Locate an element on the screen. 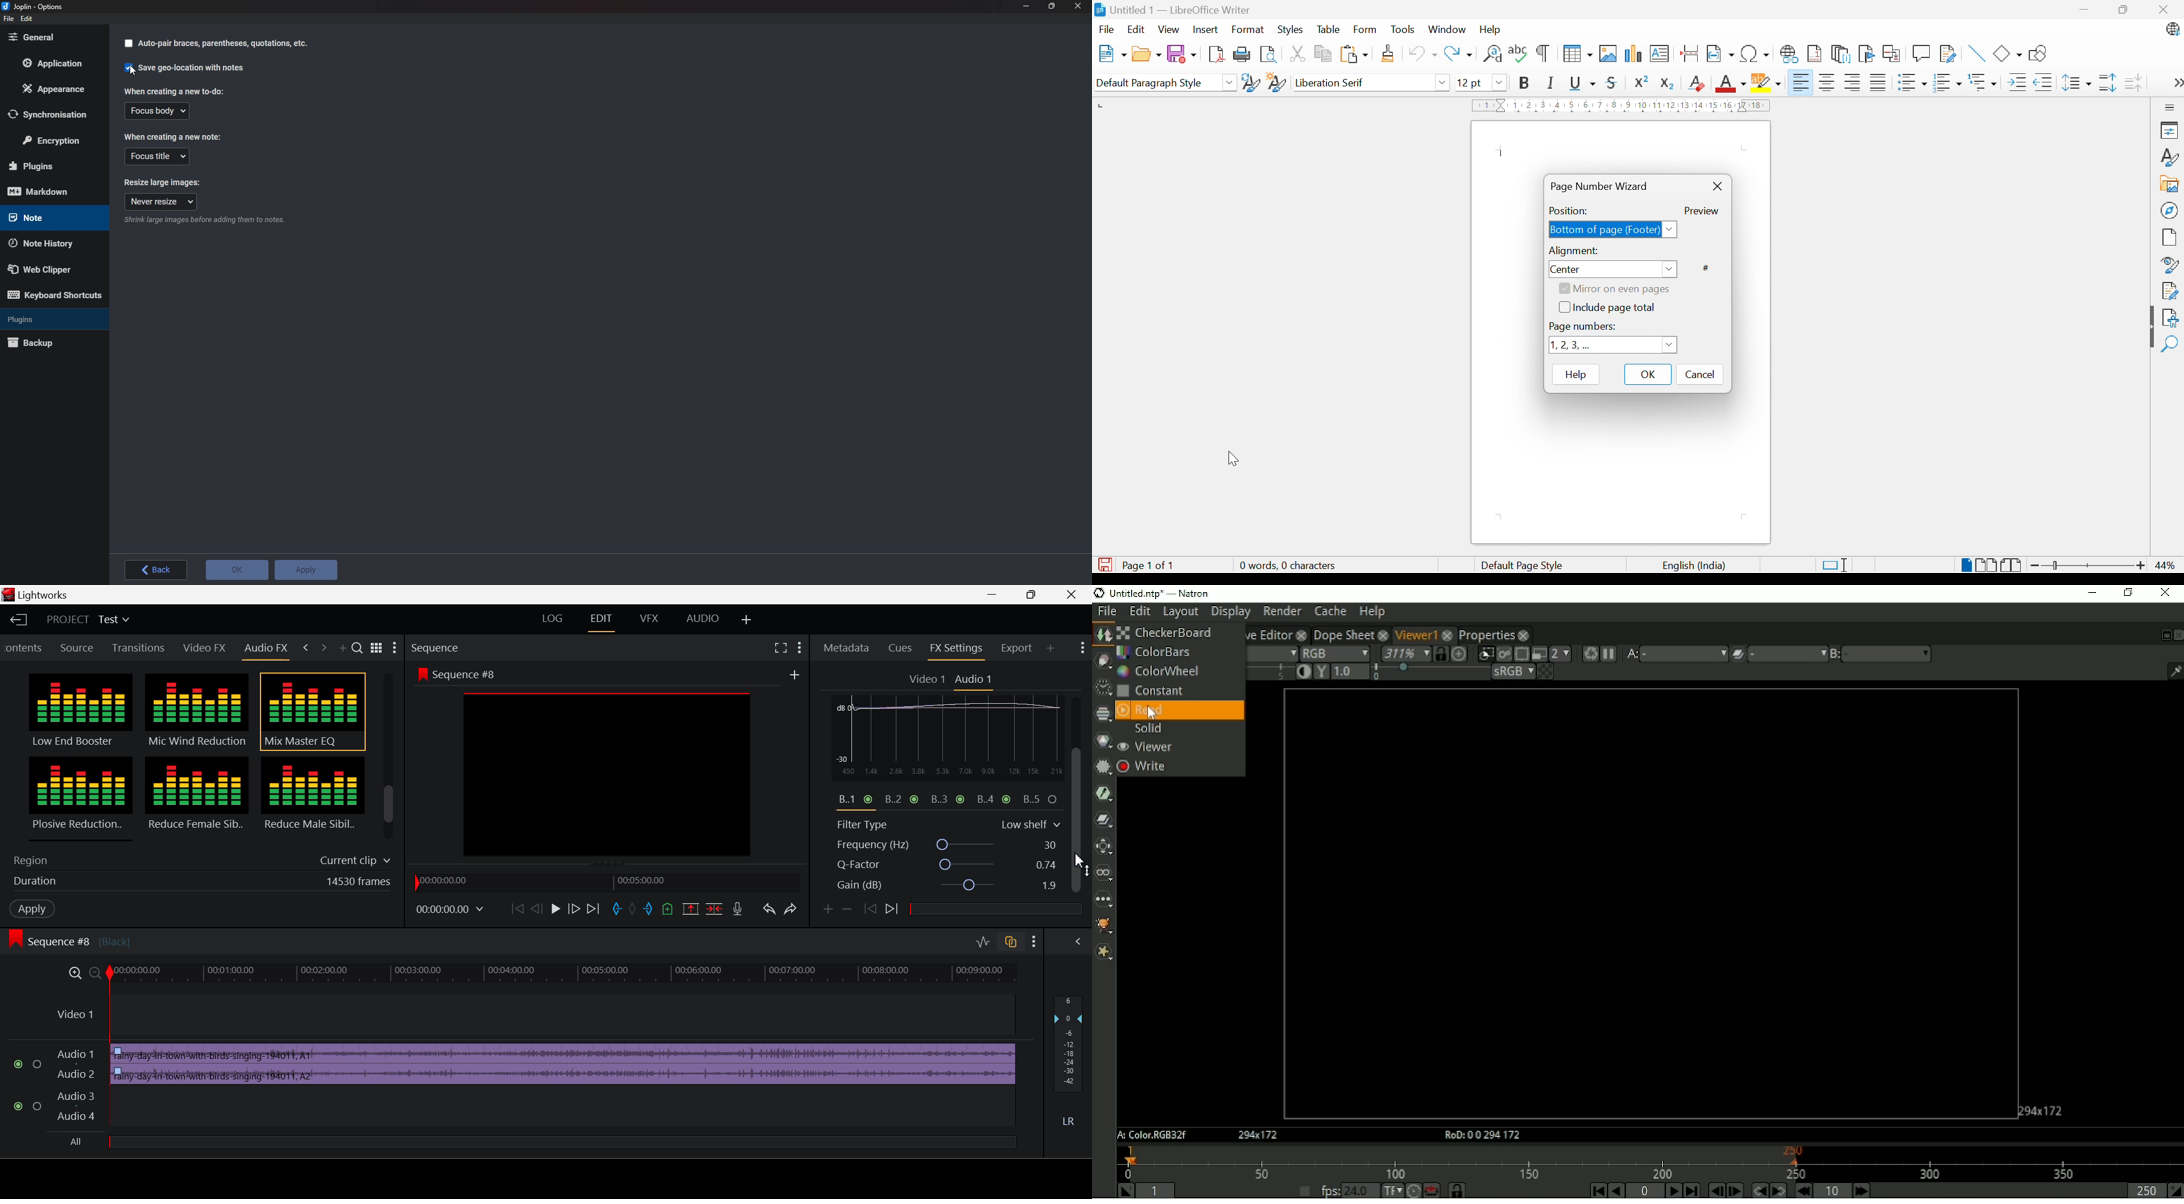 The width and height of the screenshot is (2184, 1204). MOUSE_UP Cursor Position is located at coordinates (1081, 865).